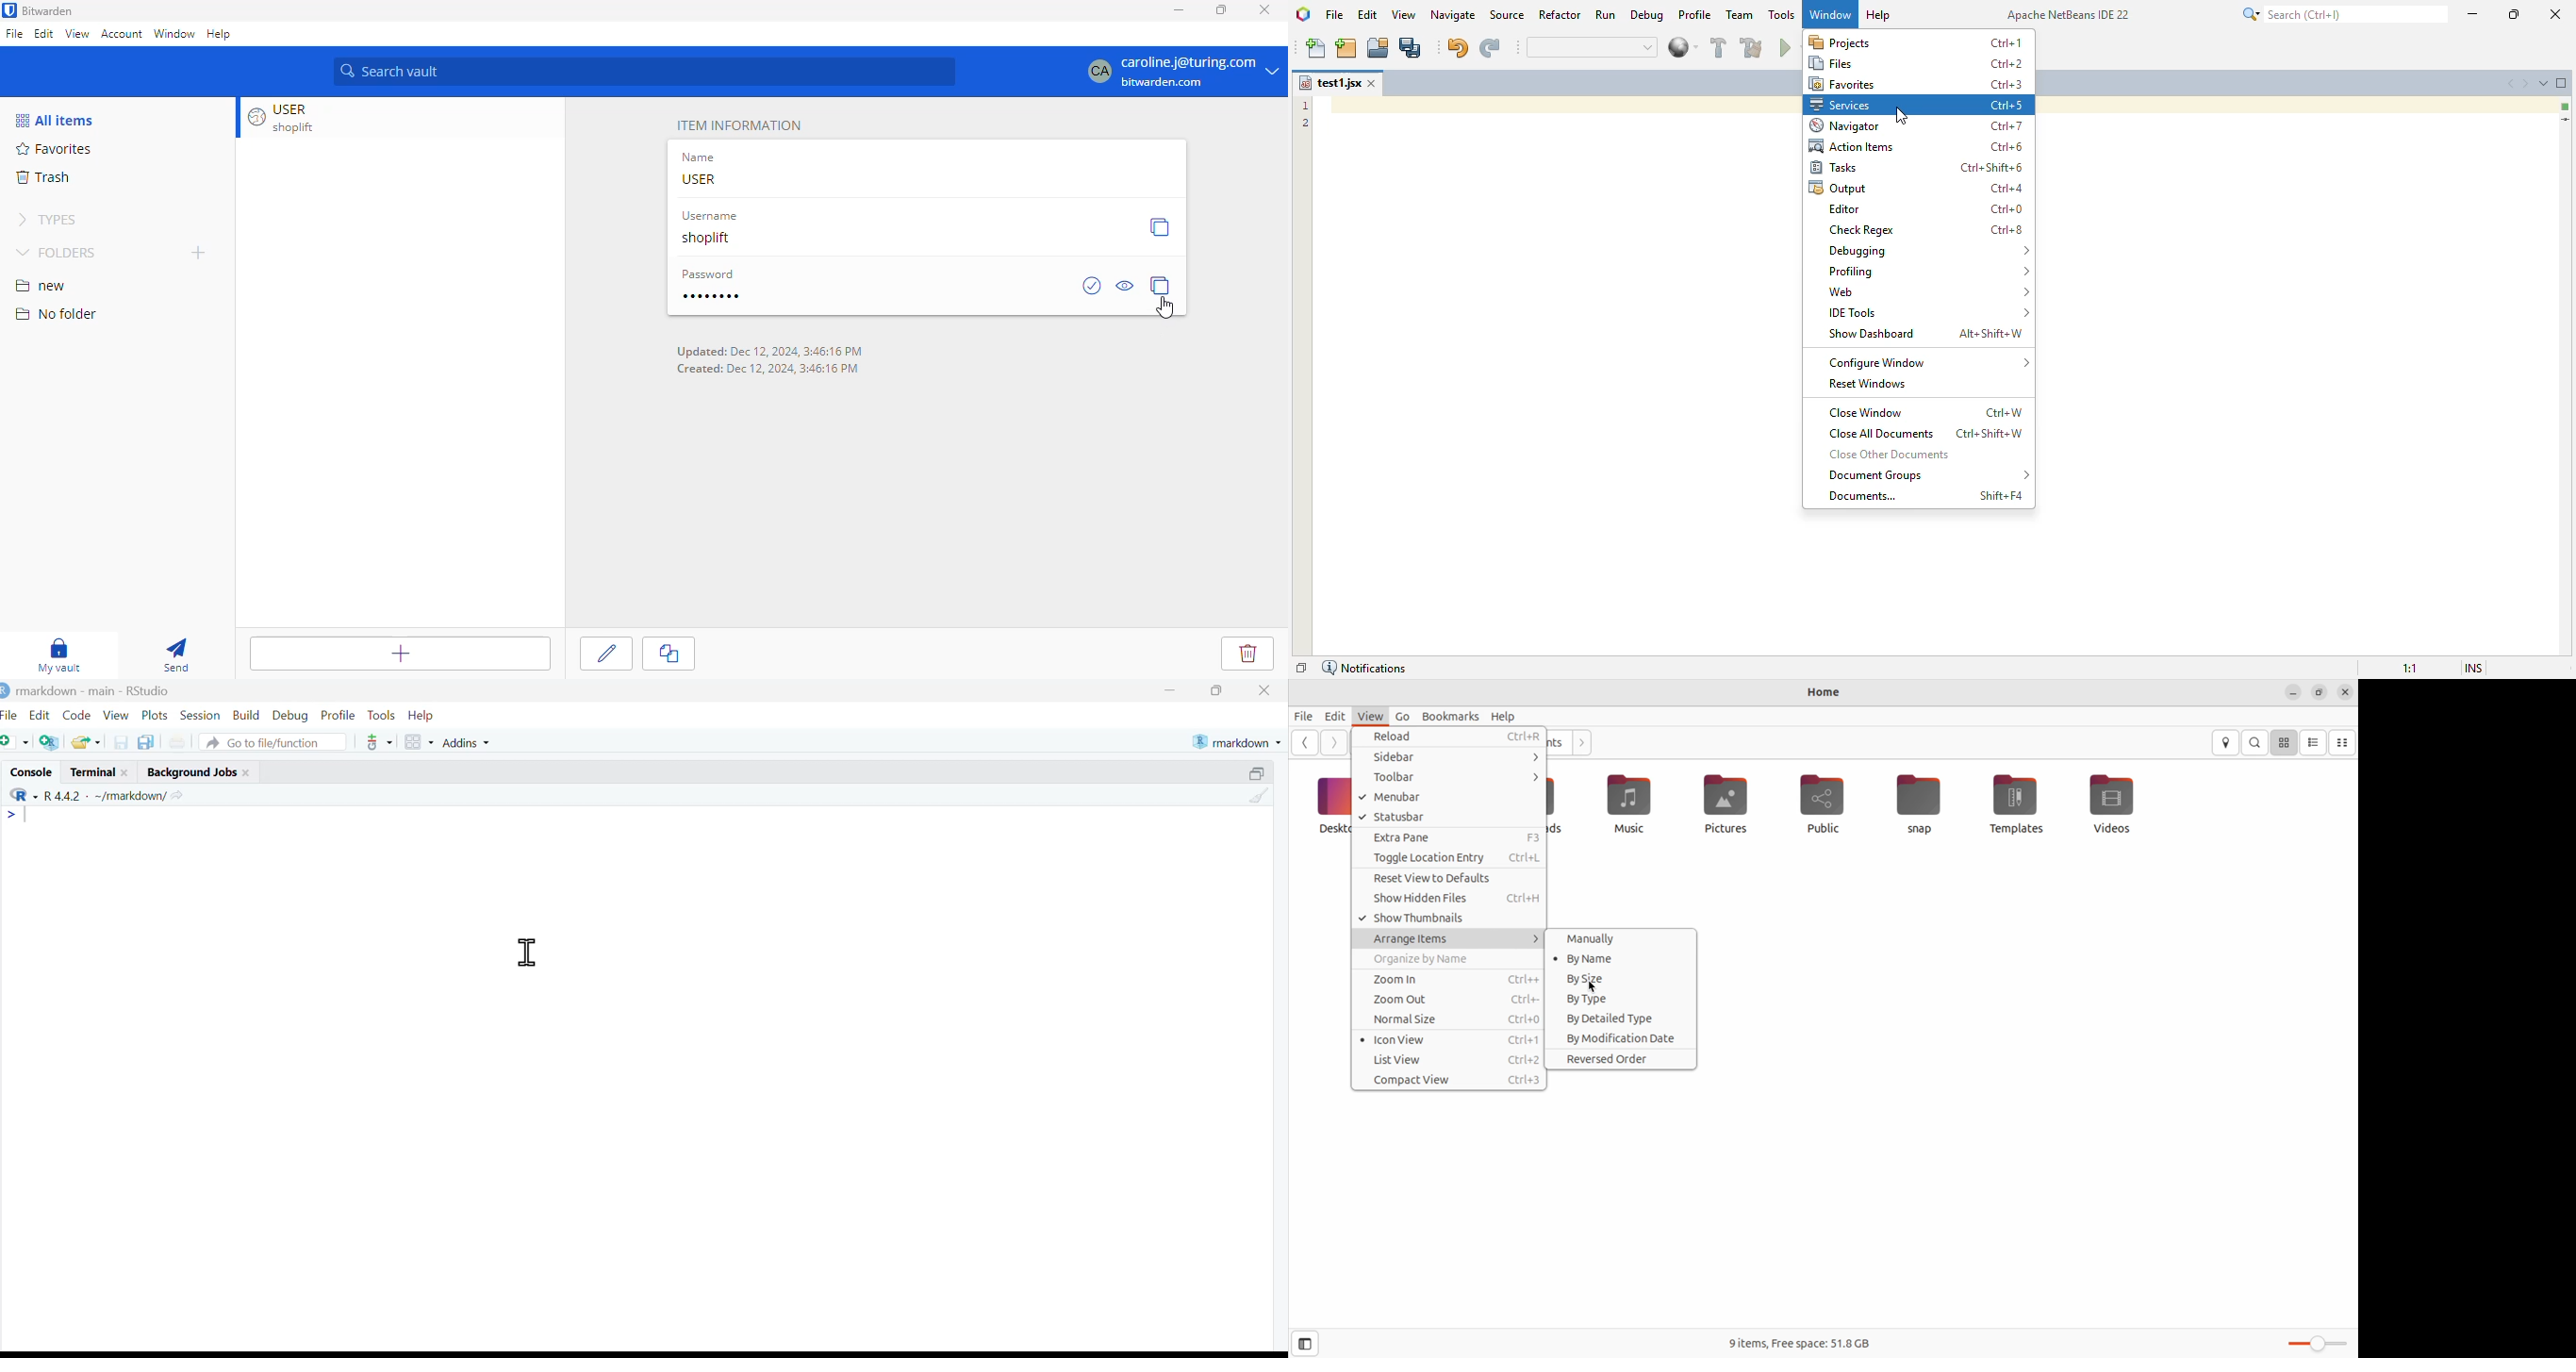 The width and height of the screenshot is (2576, 1372). Describe the element at coordinates (58, 655) in the screenshot. I see `my vault` at that location.